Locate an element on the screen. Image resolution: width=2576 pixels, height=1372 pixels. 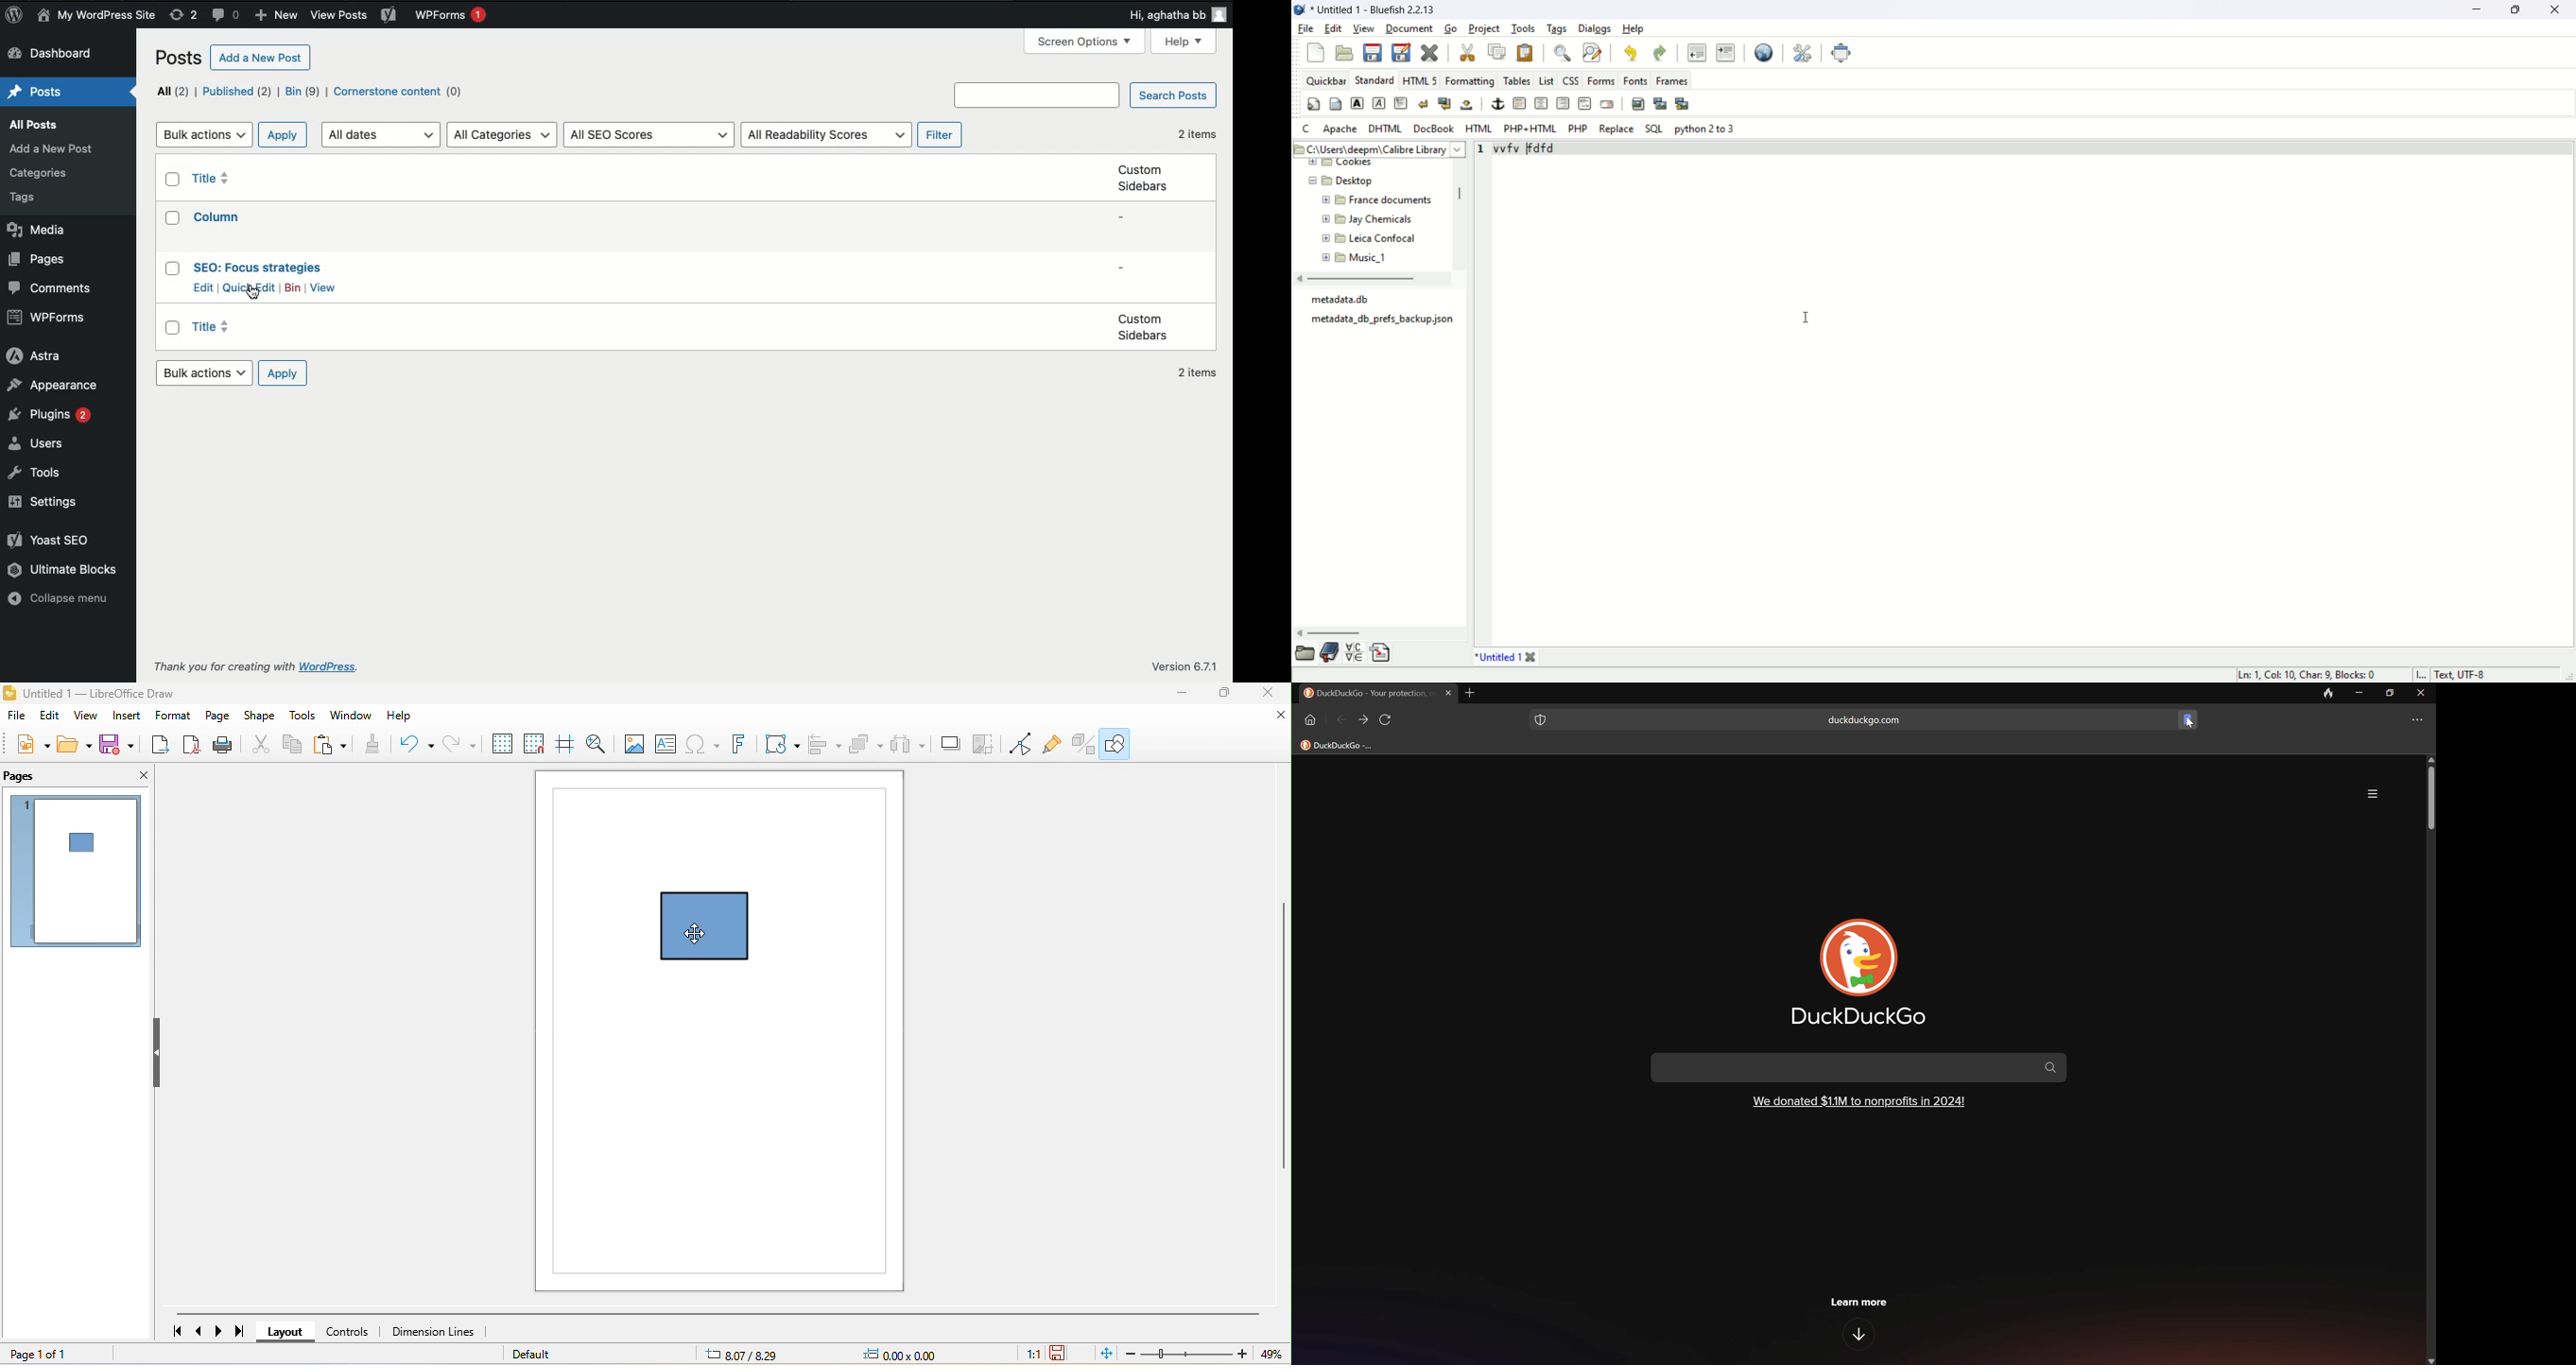
paste is located at coordinates (333, 748).